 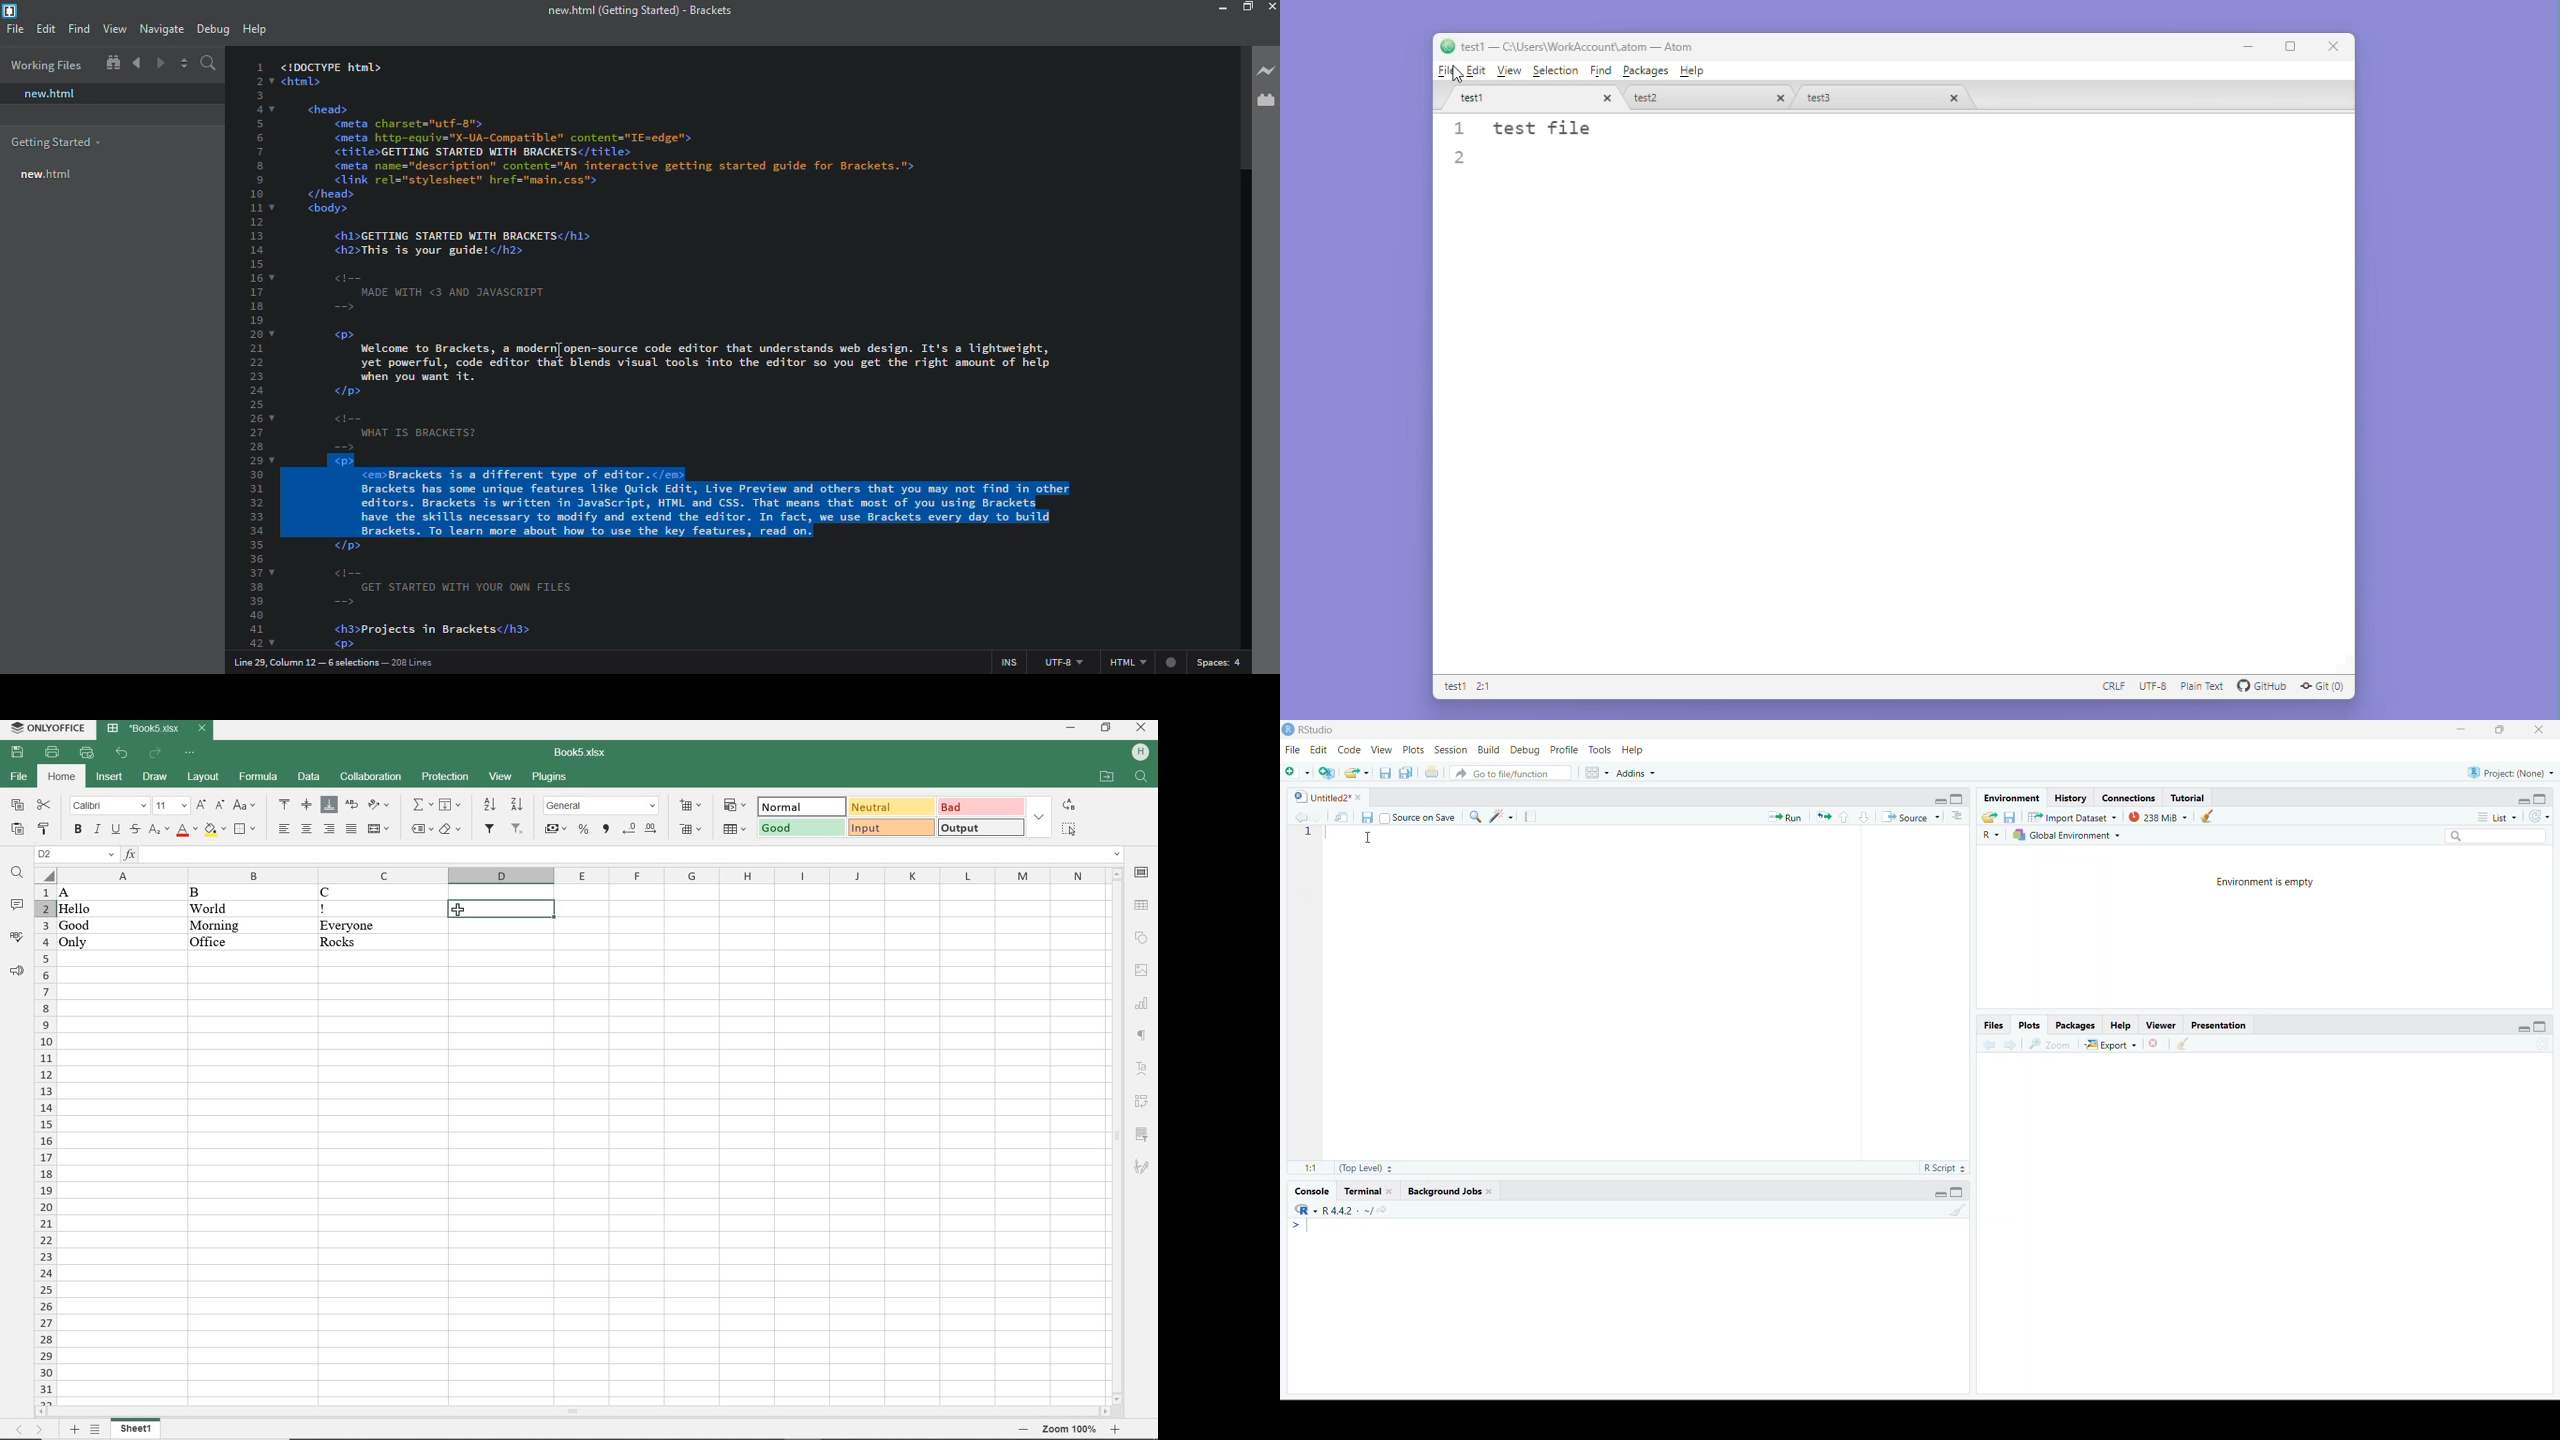 What do you see at coordinates (17, 906) in the screenshot?
I see `comments` at bounding box center [17, 906].